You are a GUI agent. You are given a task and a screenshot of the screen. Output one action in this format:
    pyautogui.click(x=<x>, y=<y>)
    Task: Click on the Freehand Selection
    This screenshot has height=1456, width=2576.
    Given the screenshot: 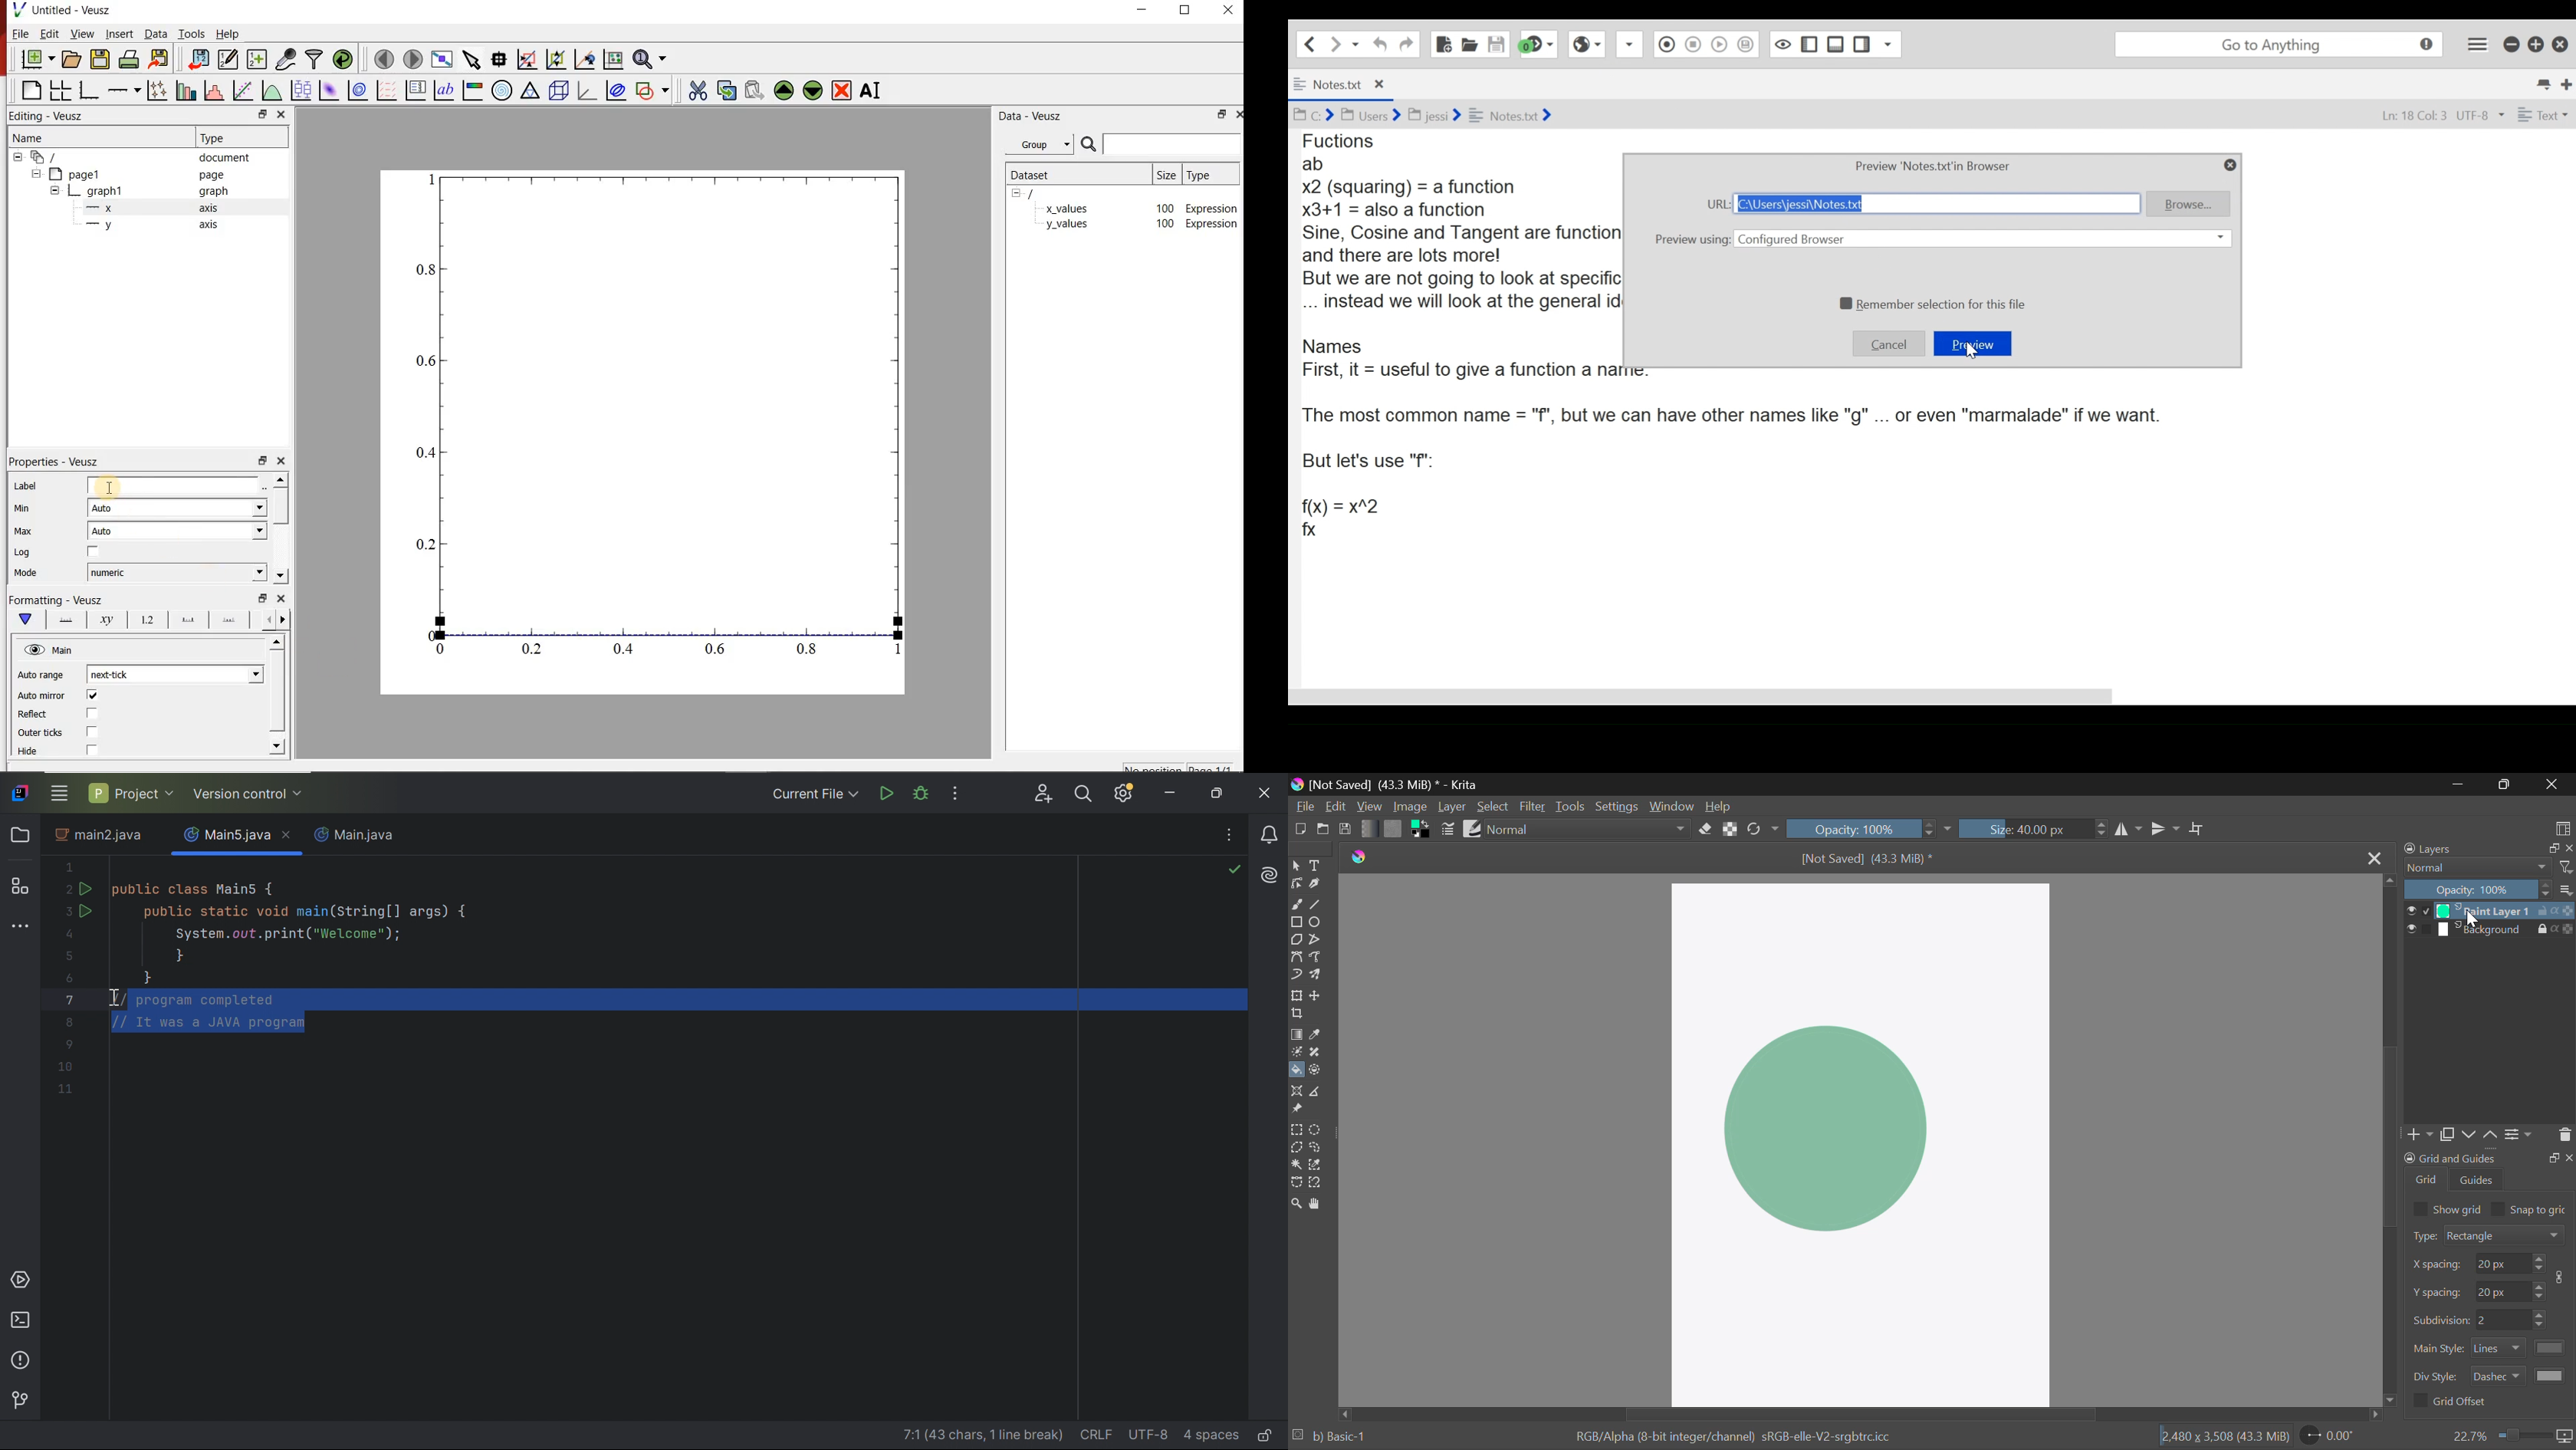 What is the action you would take?
    pyautogui.click(x=1316, y=1149)
    